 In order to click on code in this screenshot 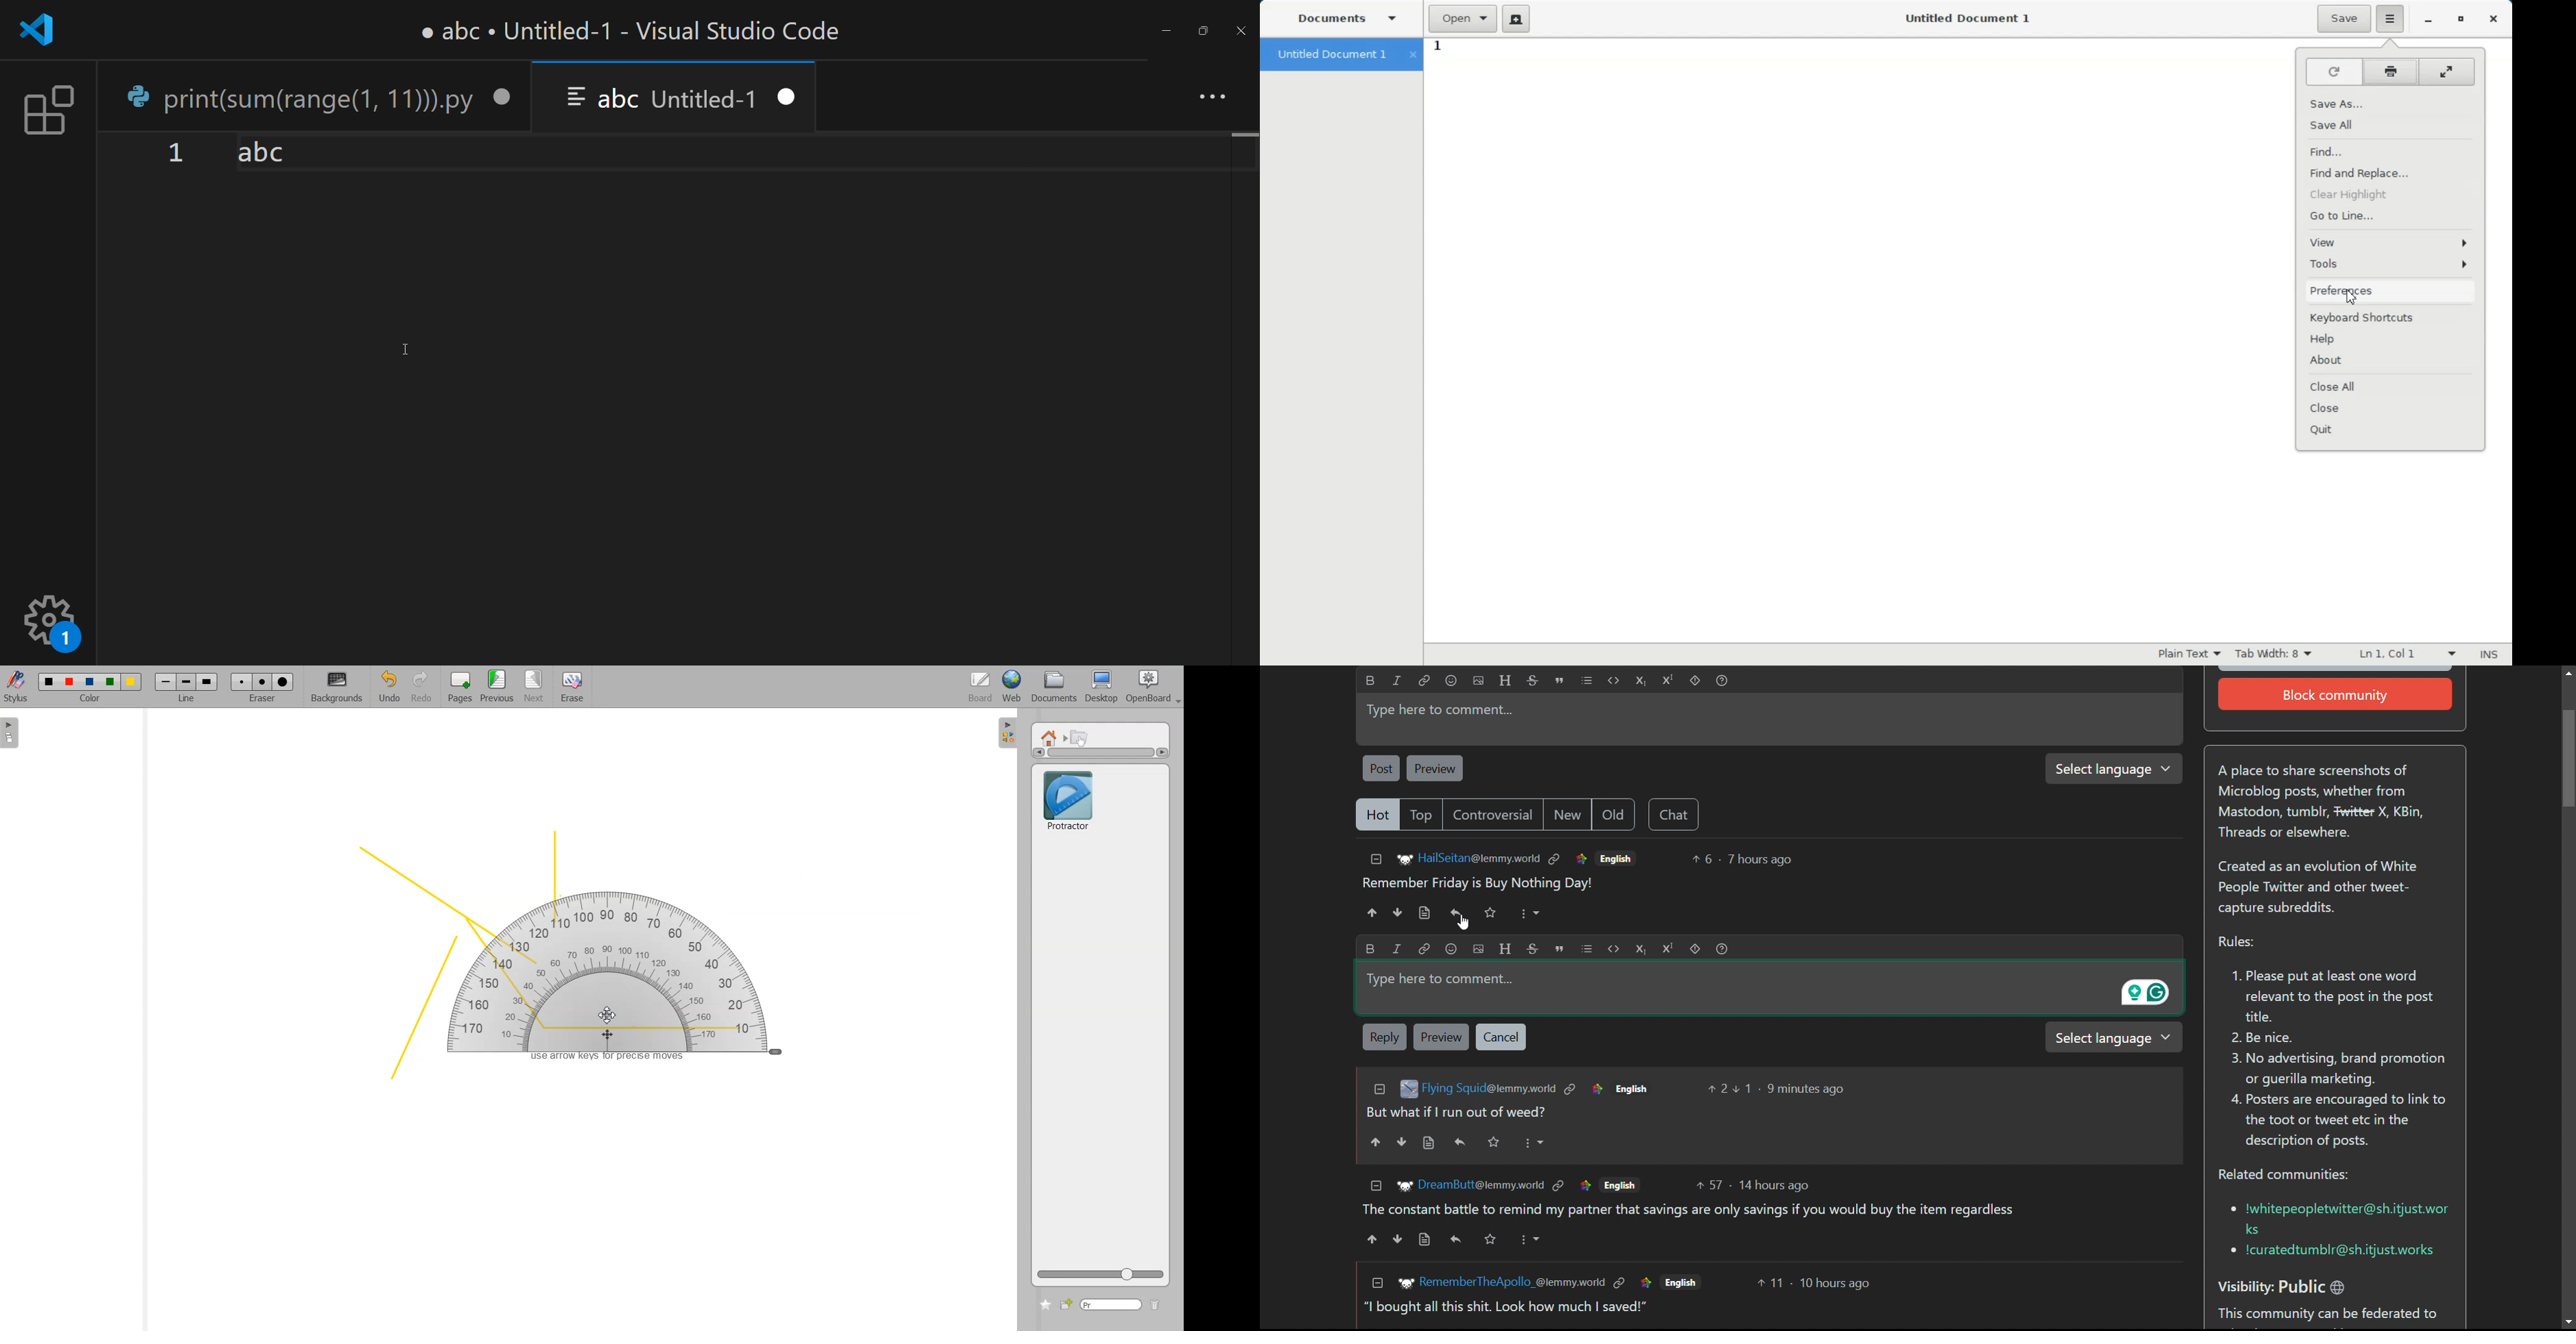, I will do `click(1614, 681)`.